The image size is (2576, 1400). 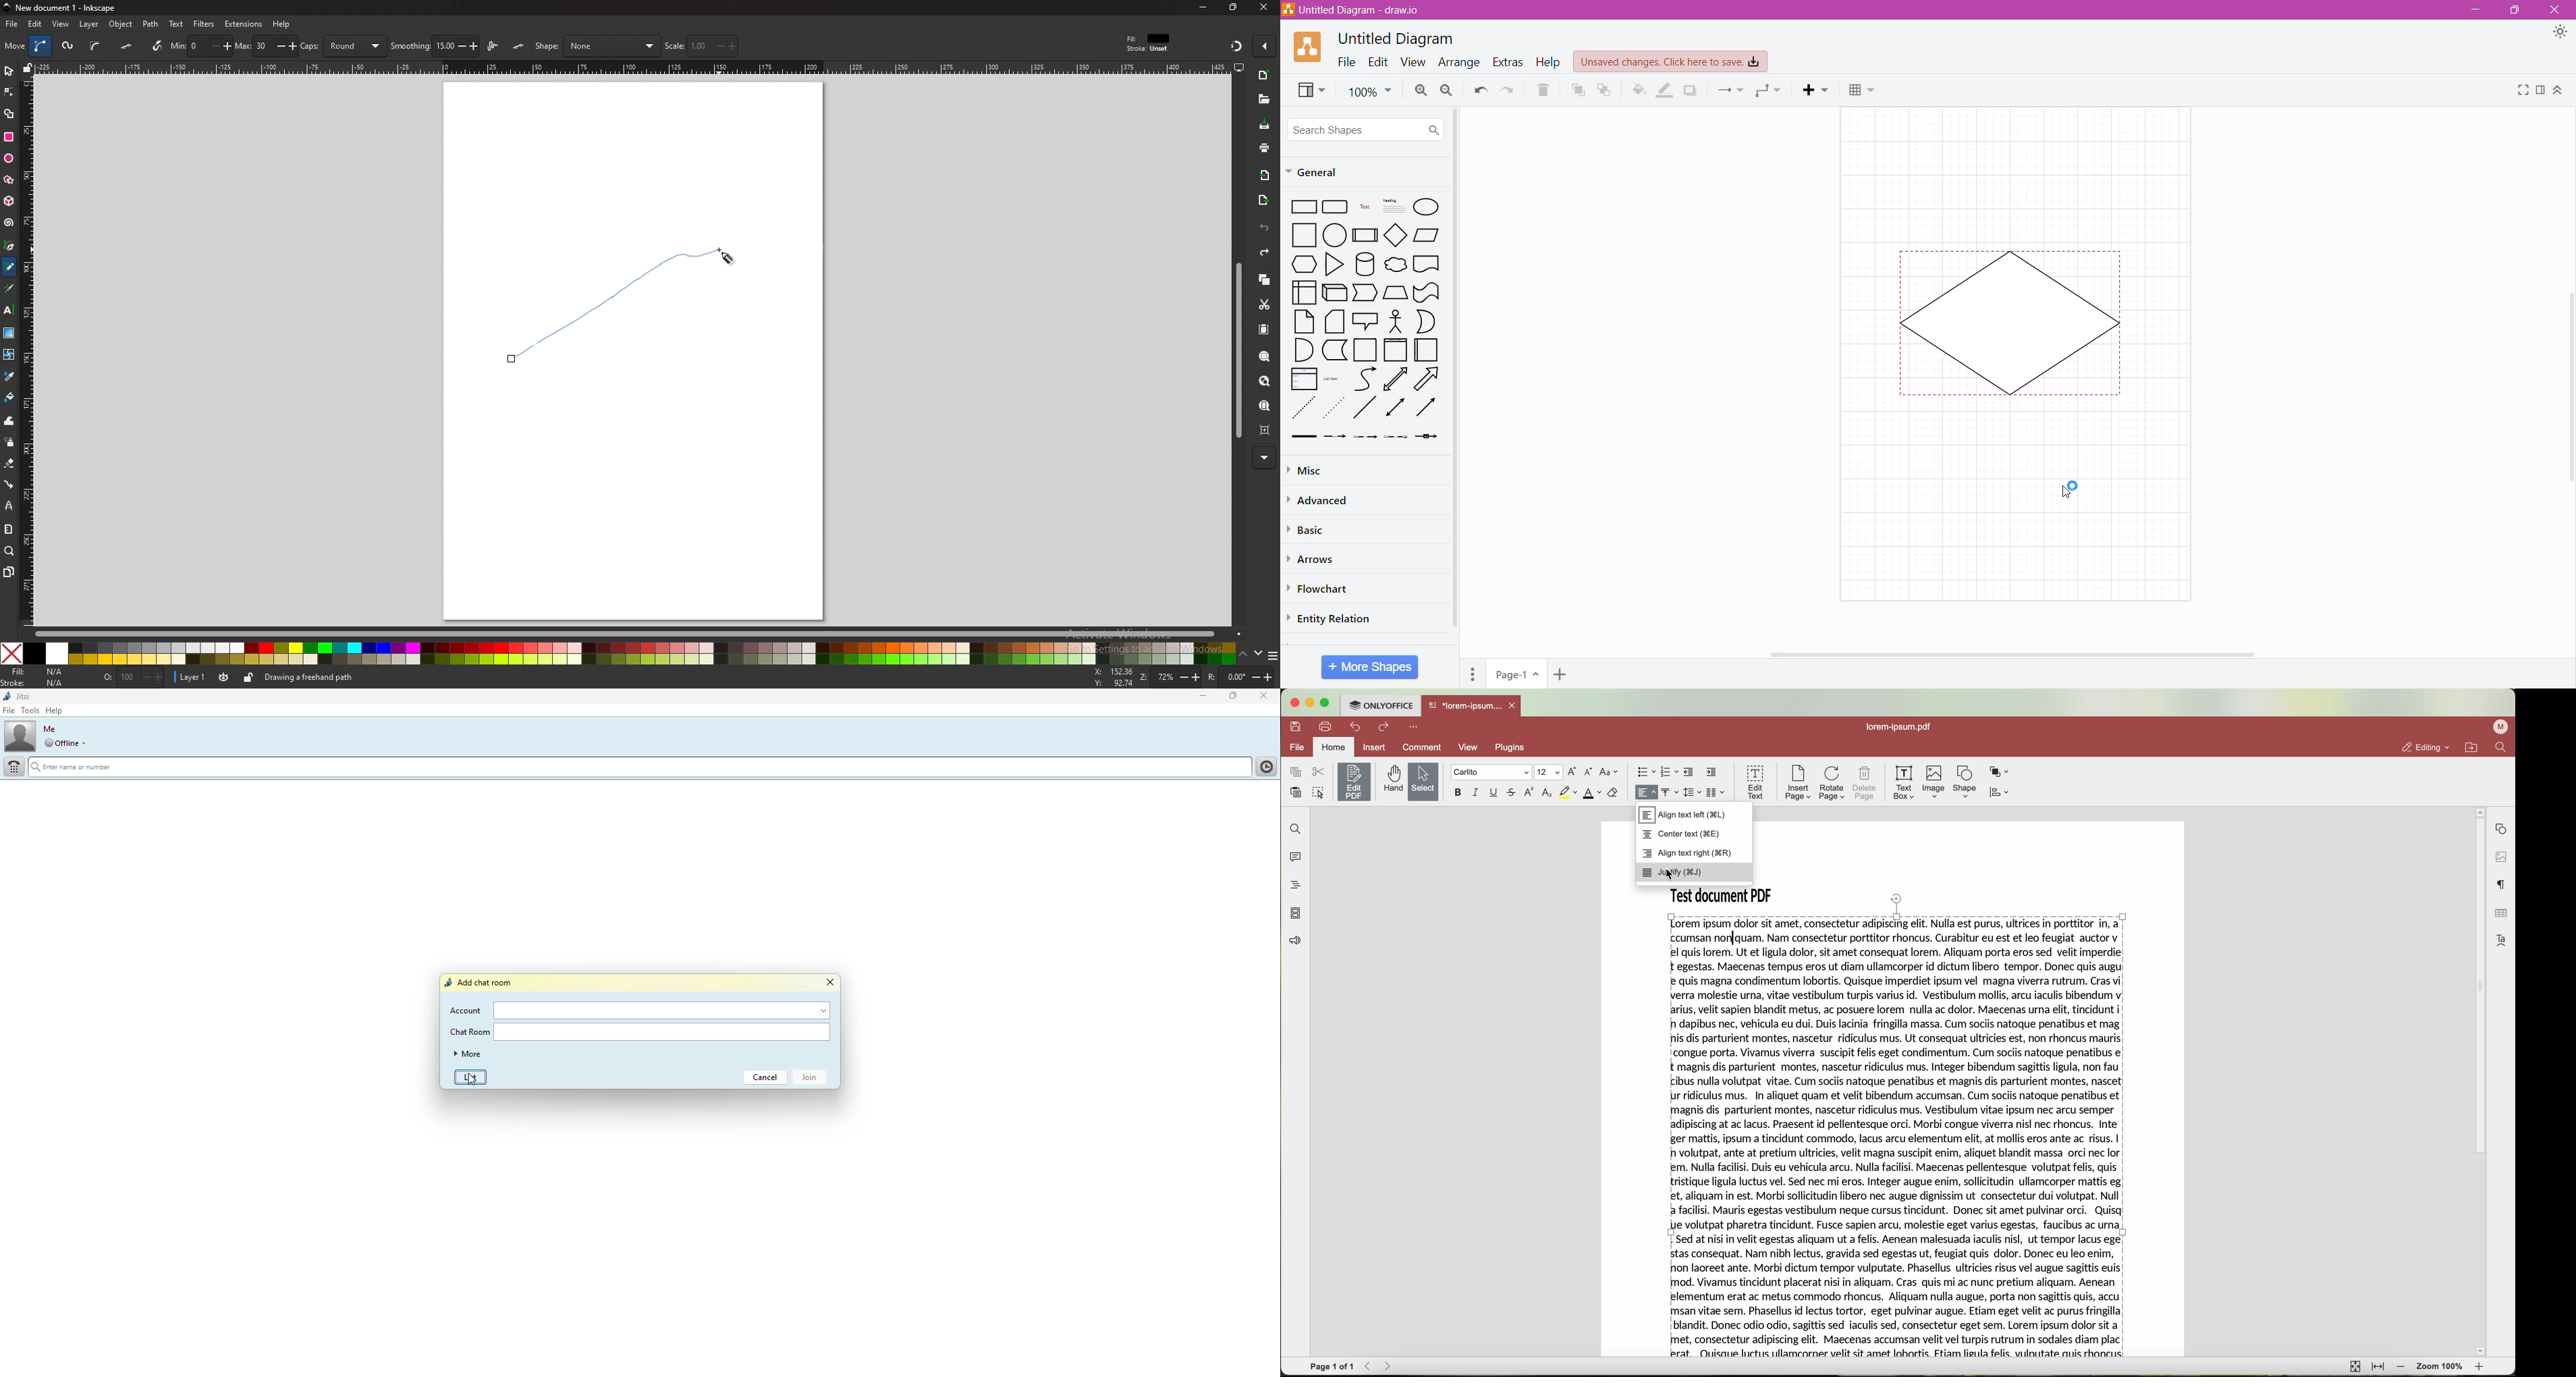 I want to click on Table, so click(x=1863, y=90).